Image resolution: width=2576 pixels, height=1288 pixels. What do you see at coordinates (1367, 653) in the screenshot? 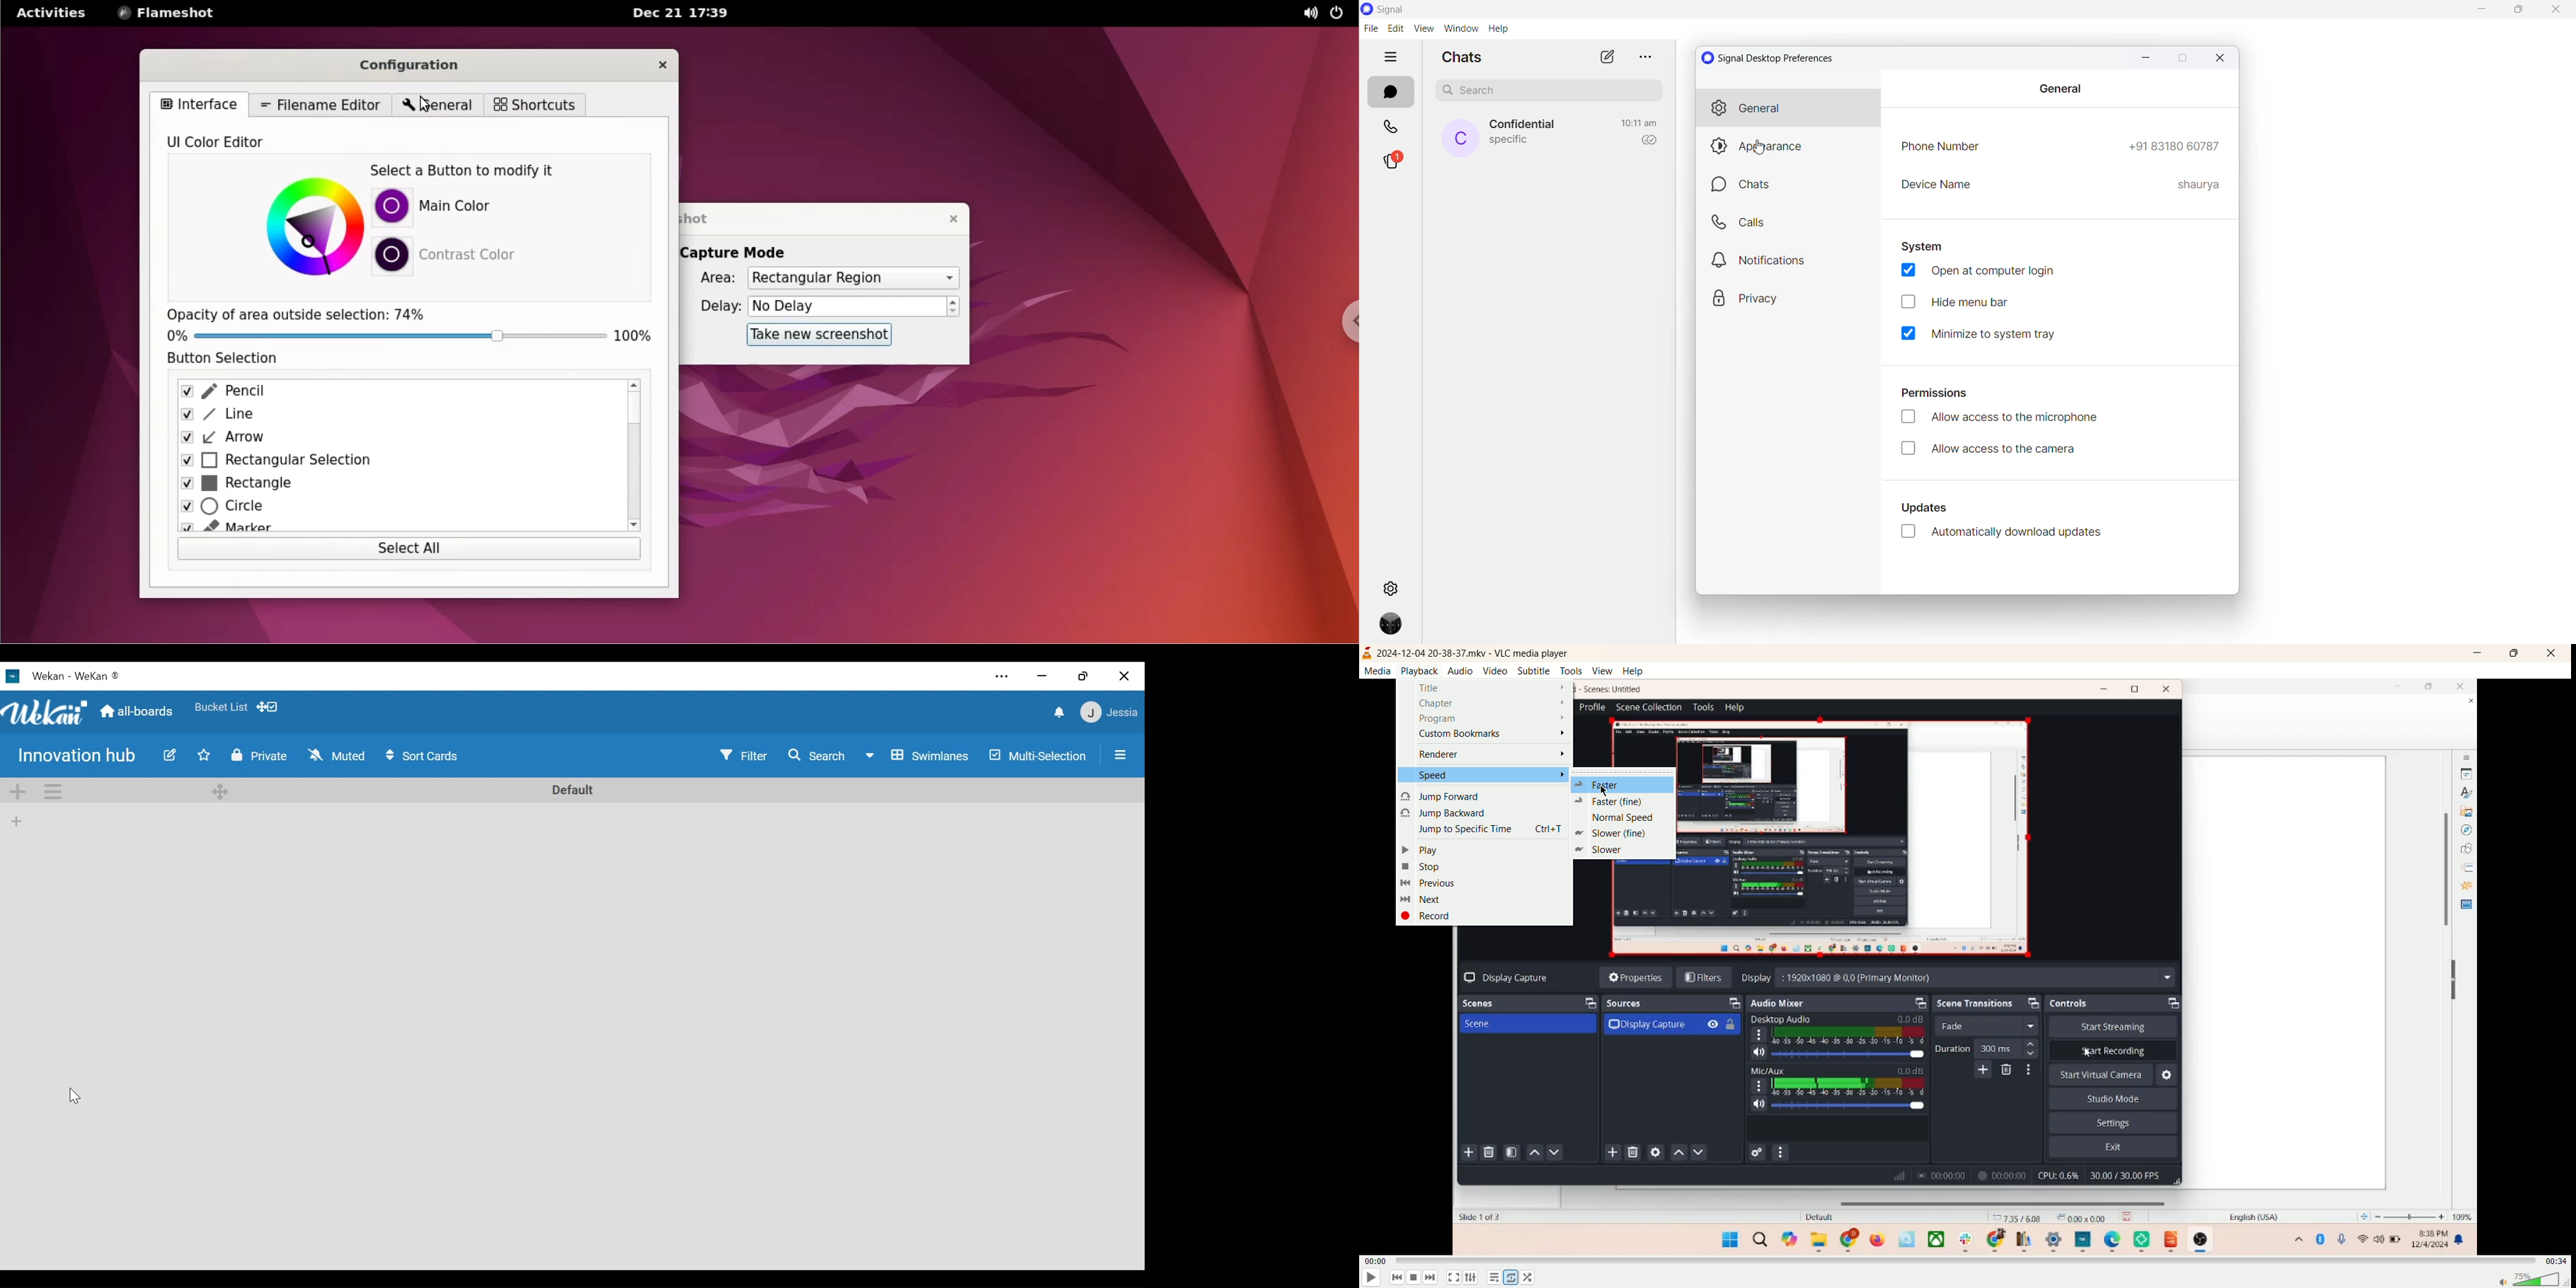
I see `logo` at bounding box center [1367, 653].